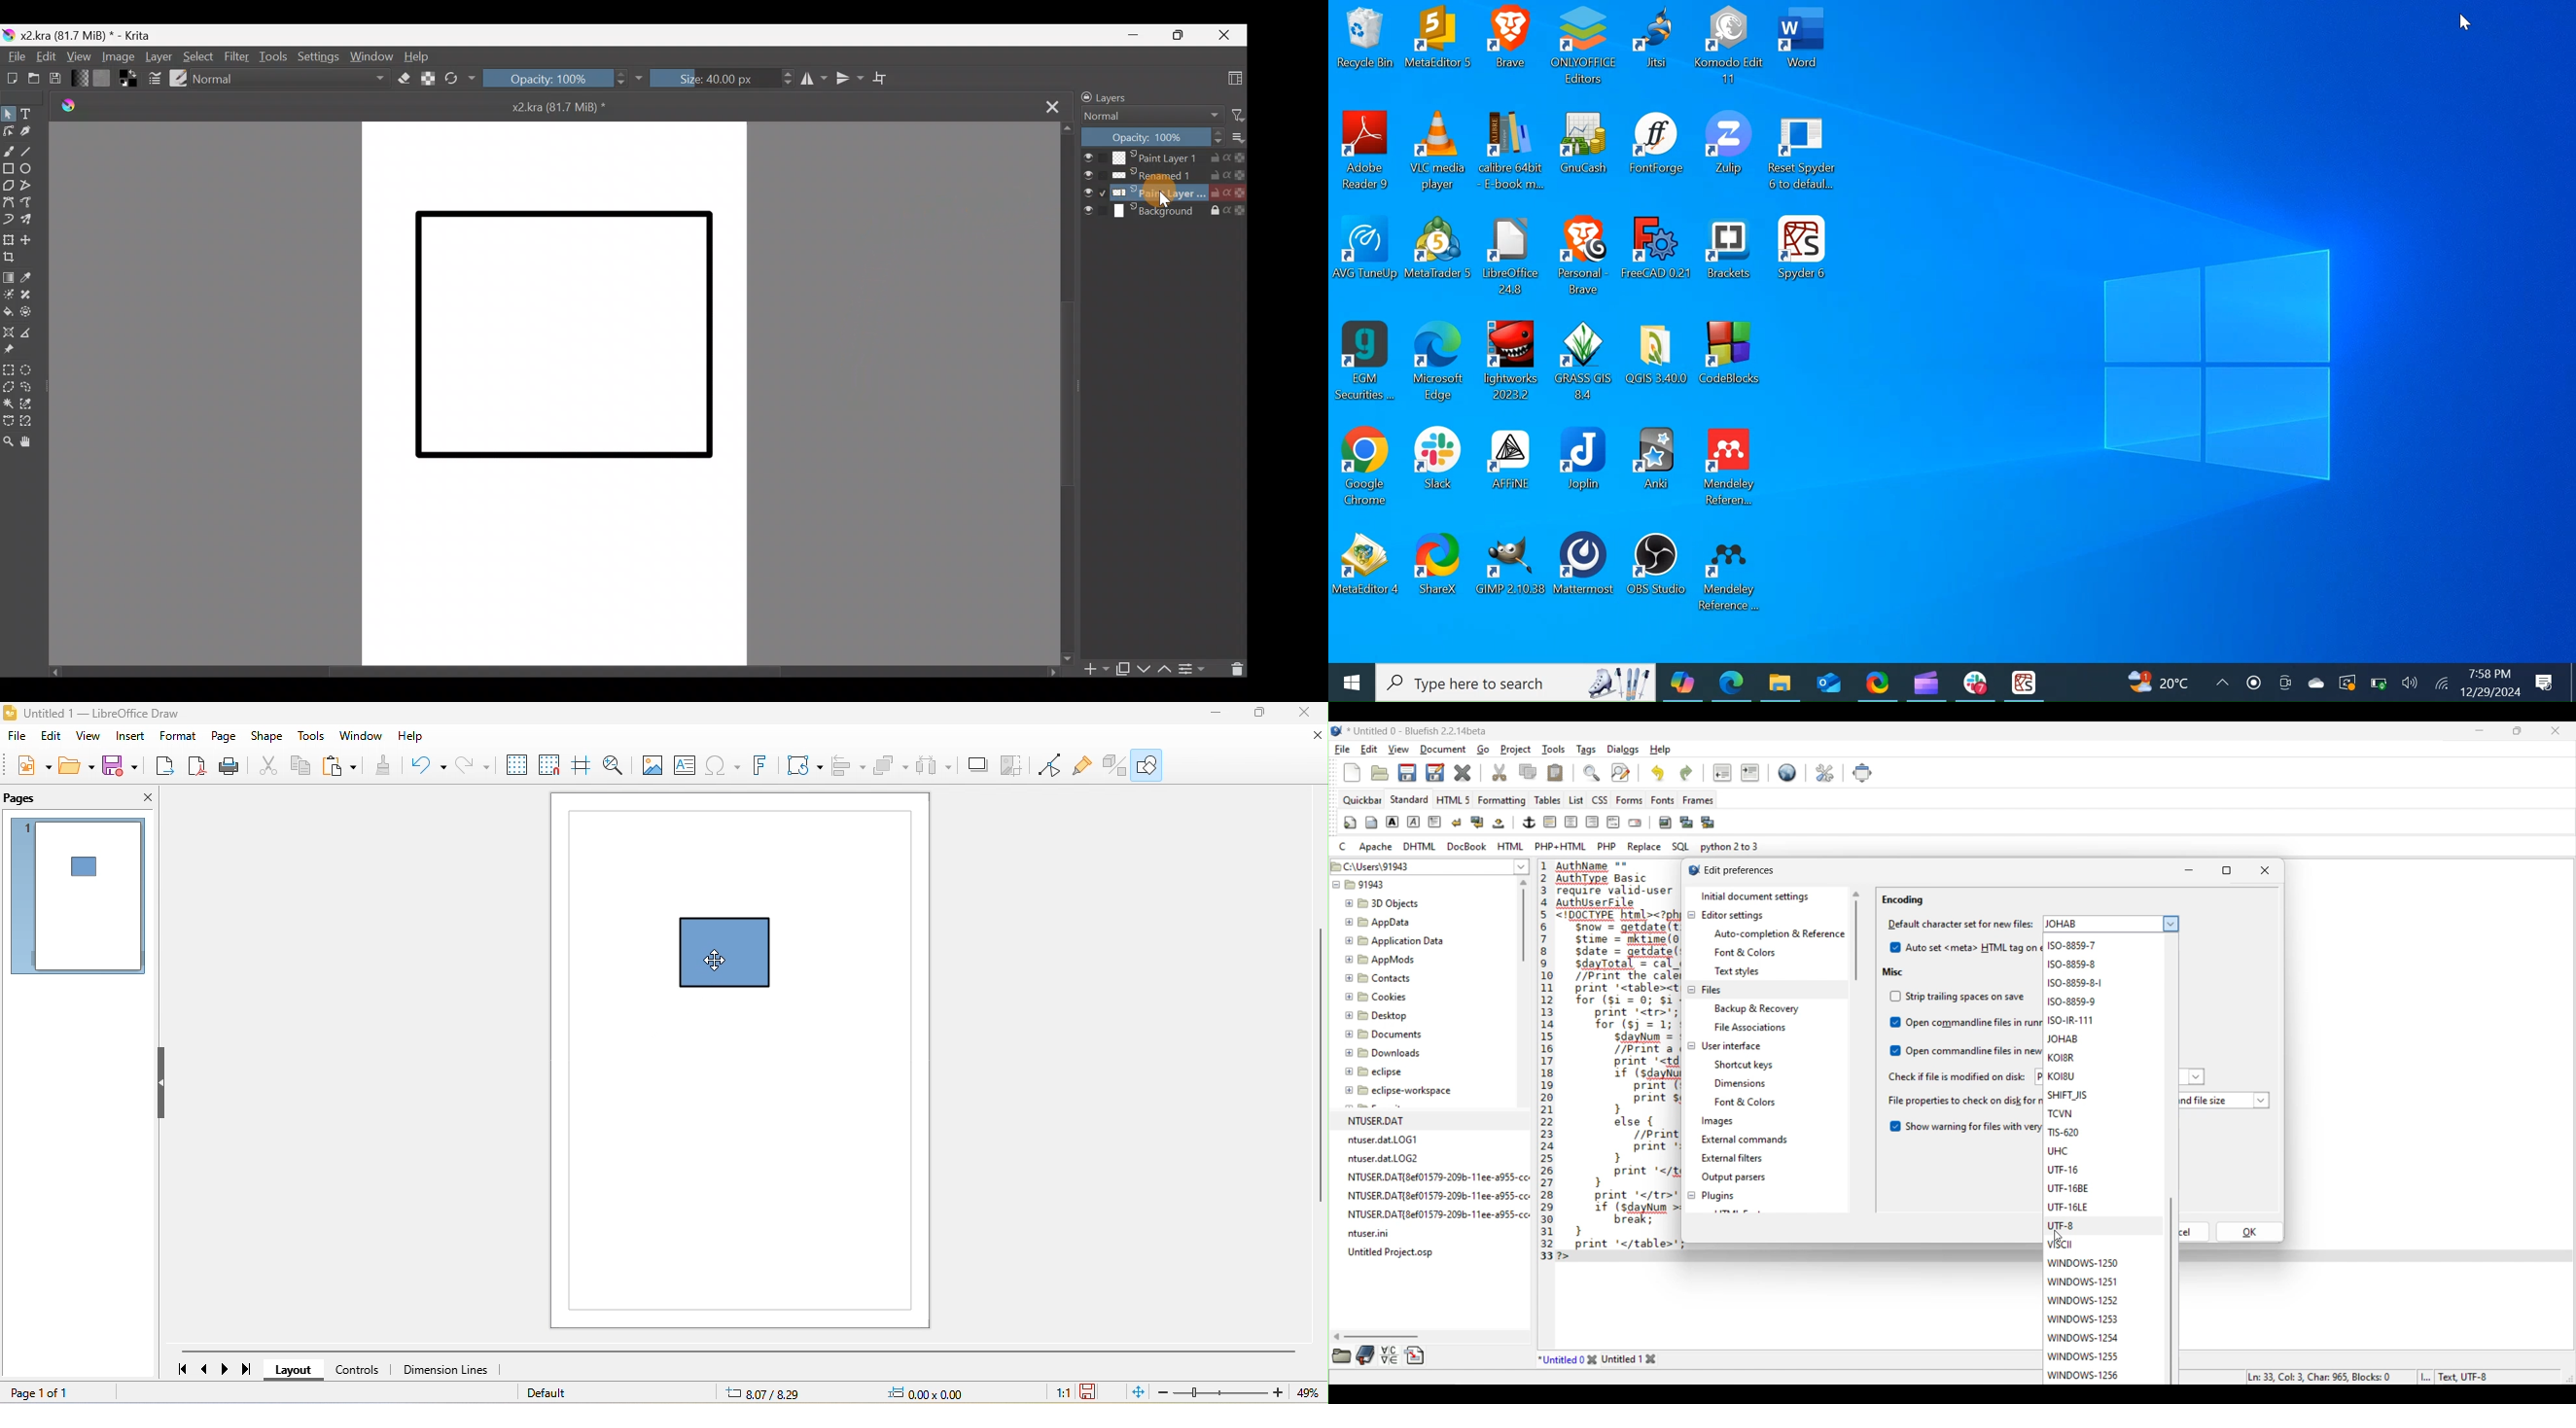 The height and width of the screenshot is (1428, 2576). I want to click on Close interface, so click(2556, 731).